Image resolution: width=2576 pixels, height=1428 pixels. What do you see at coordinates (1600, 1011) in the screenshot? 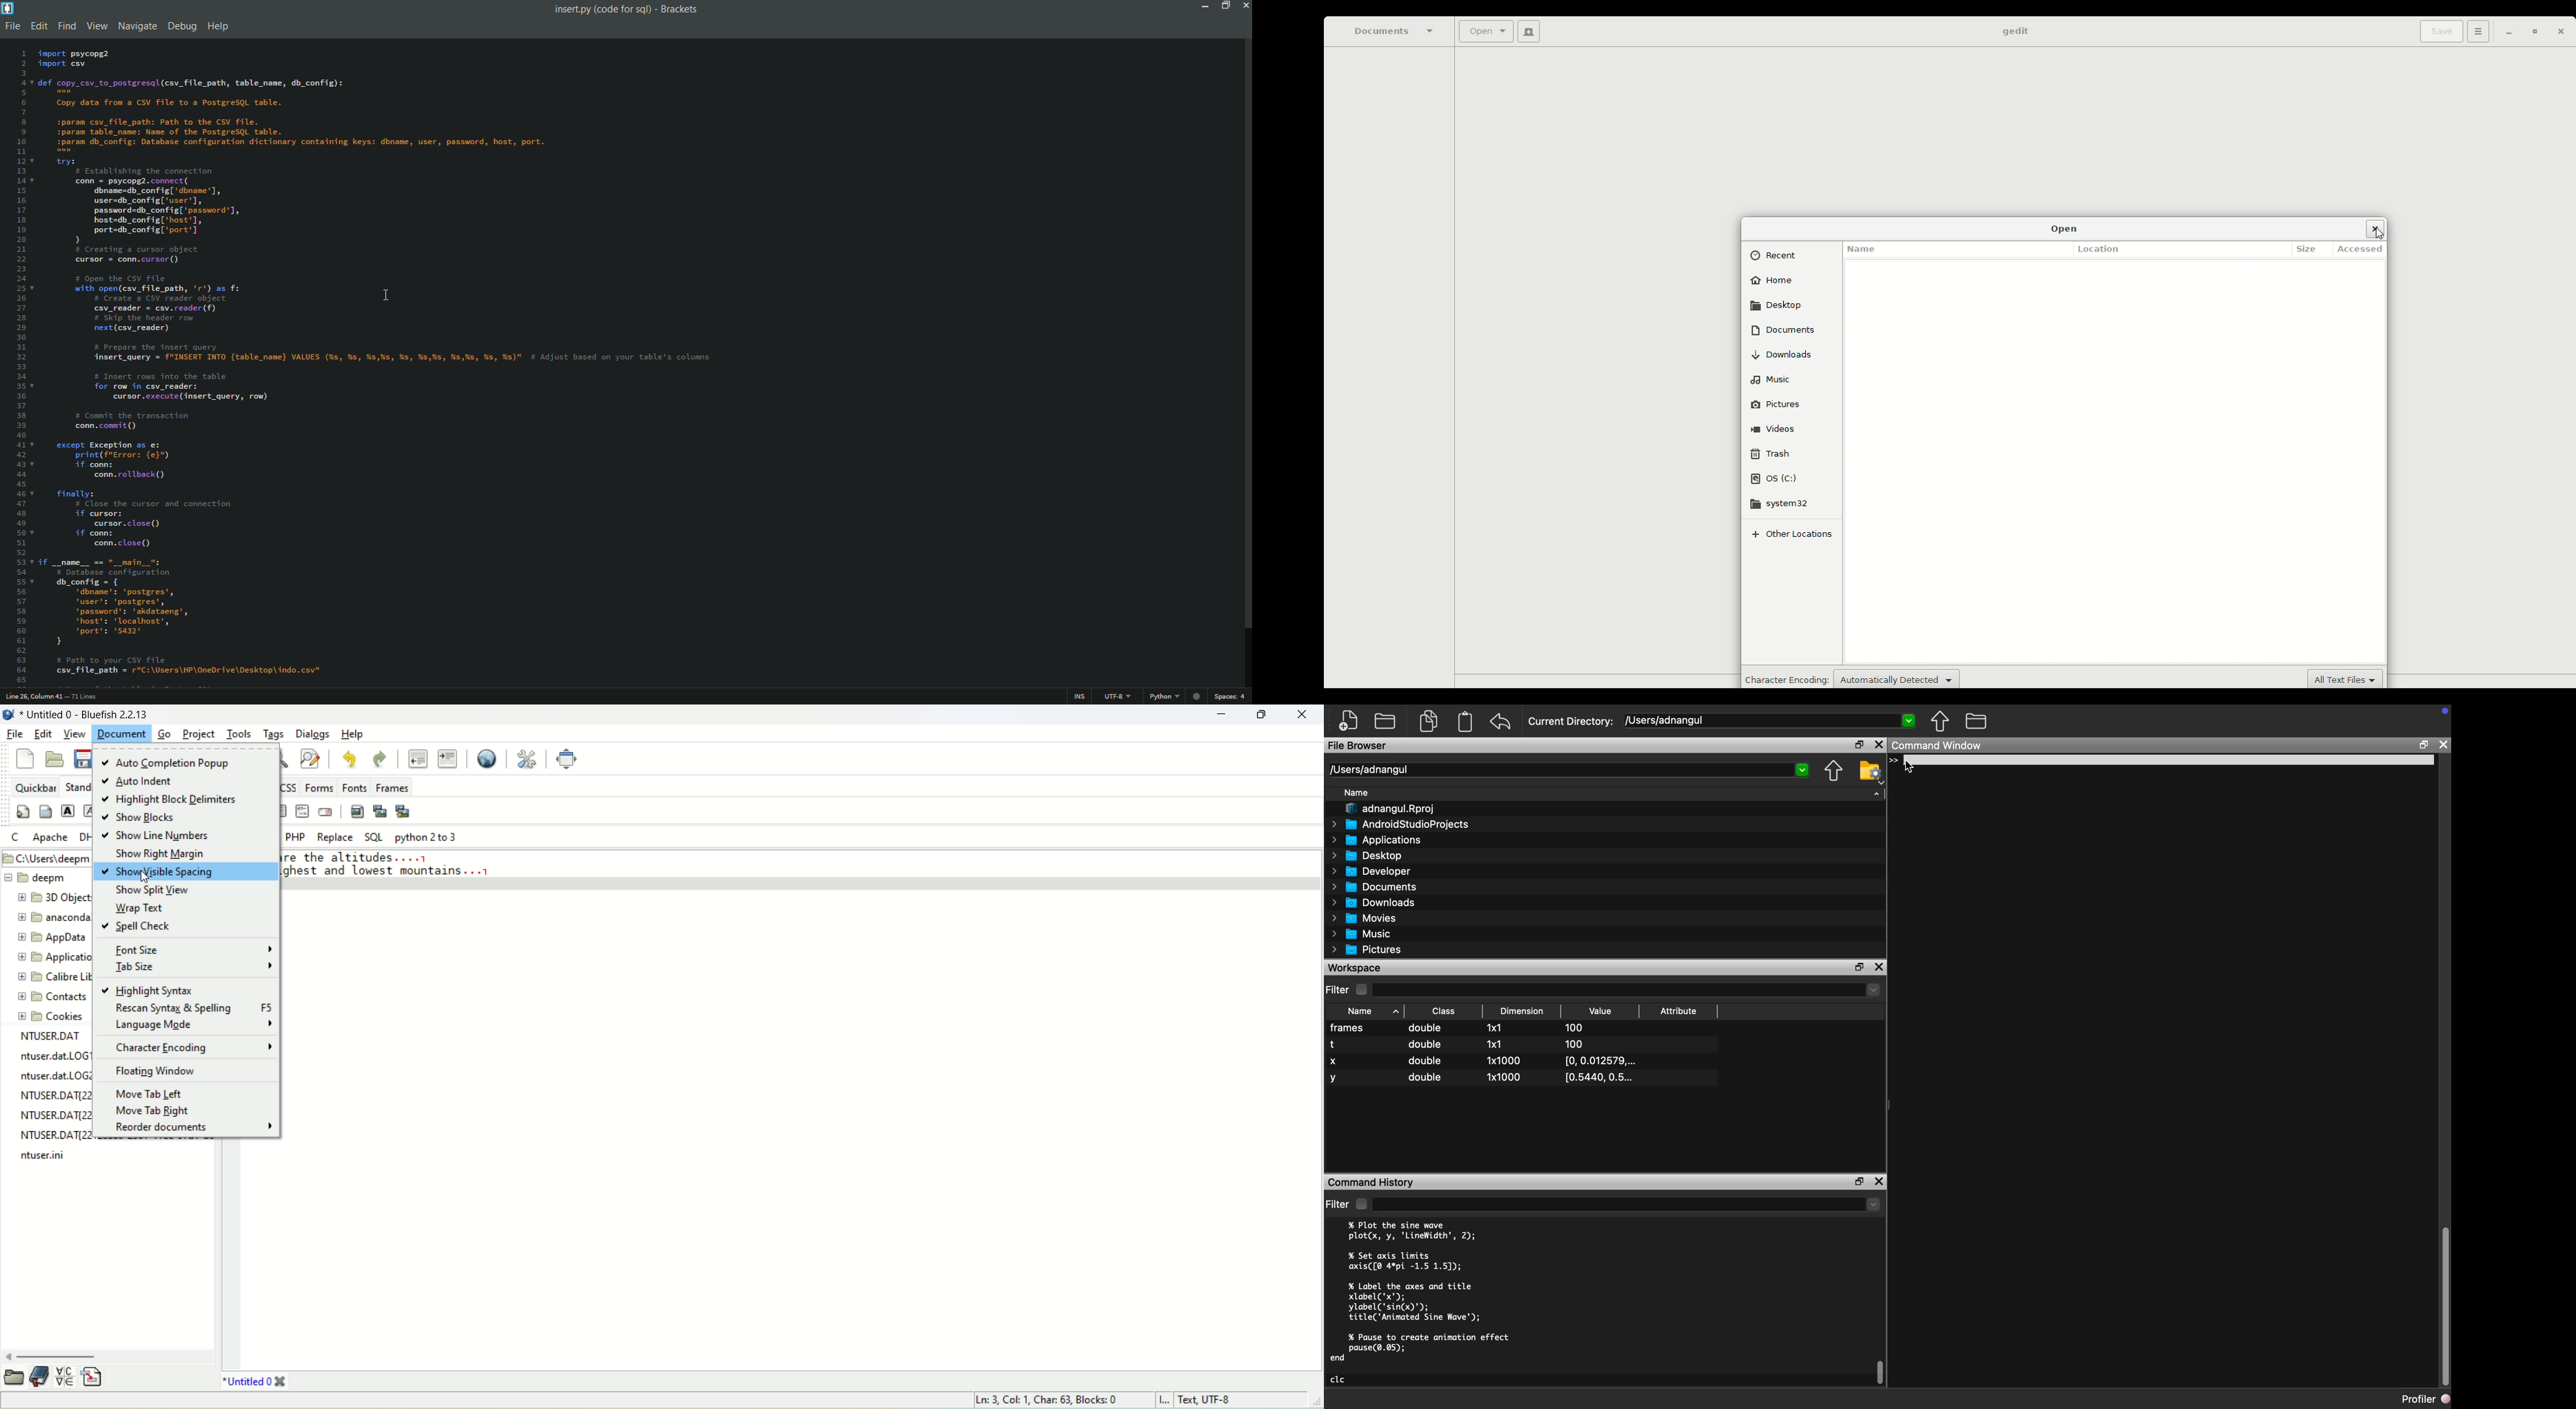
I see `Value` at bounding box center [1600, 1011].